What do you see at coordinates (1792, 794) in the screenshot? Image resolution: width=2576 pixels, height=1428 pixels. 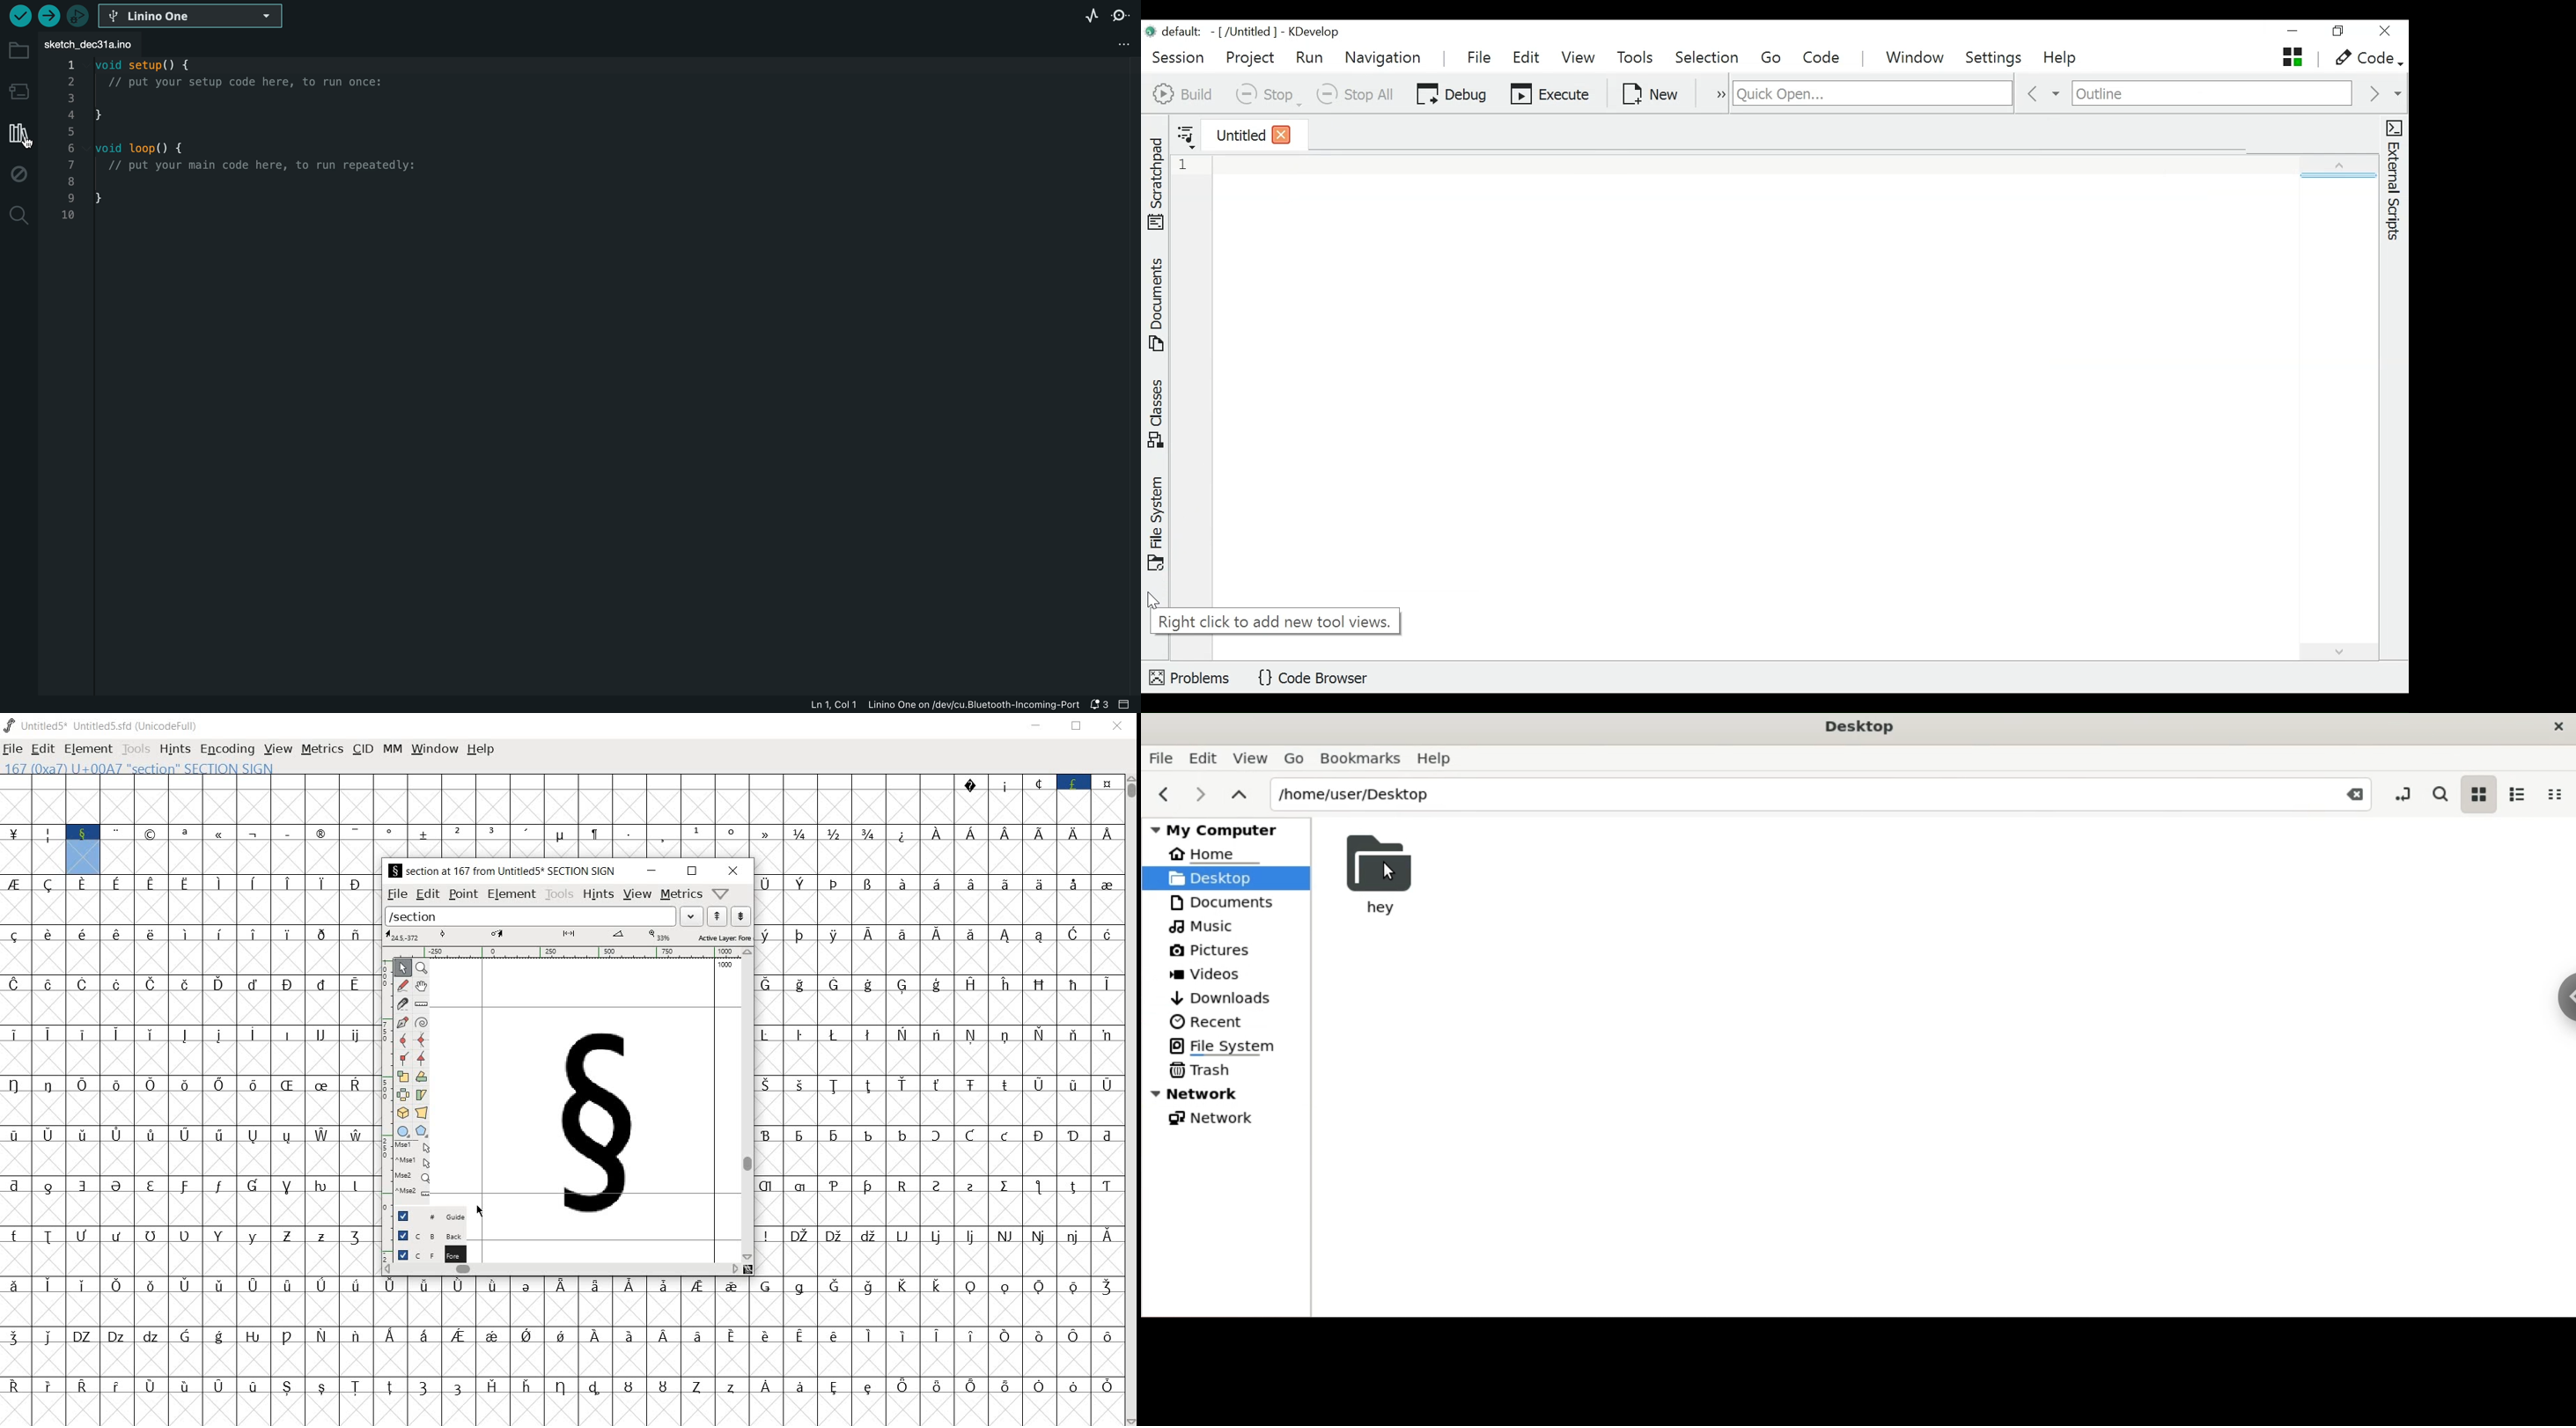 I see `/home/user/Desktop` at bounding box center [1792, 794].